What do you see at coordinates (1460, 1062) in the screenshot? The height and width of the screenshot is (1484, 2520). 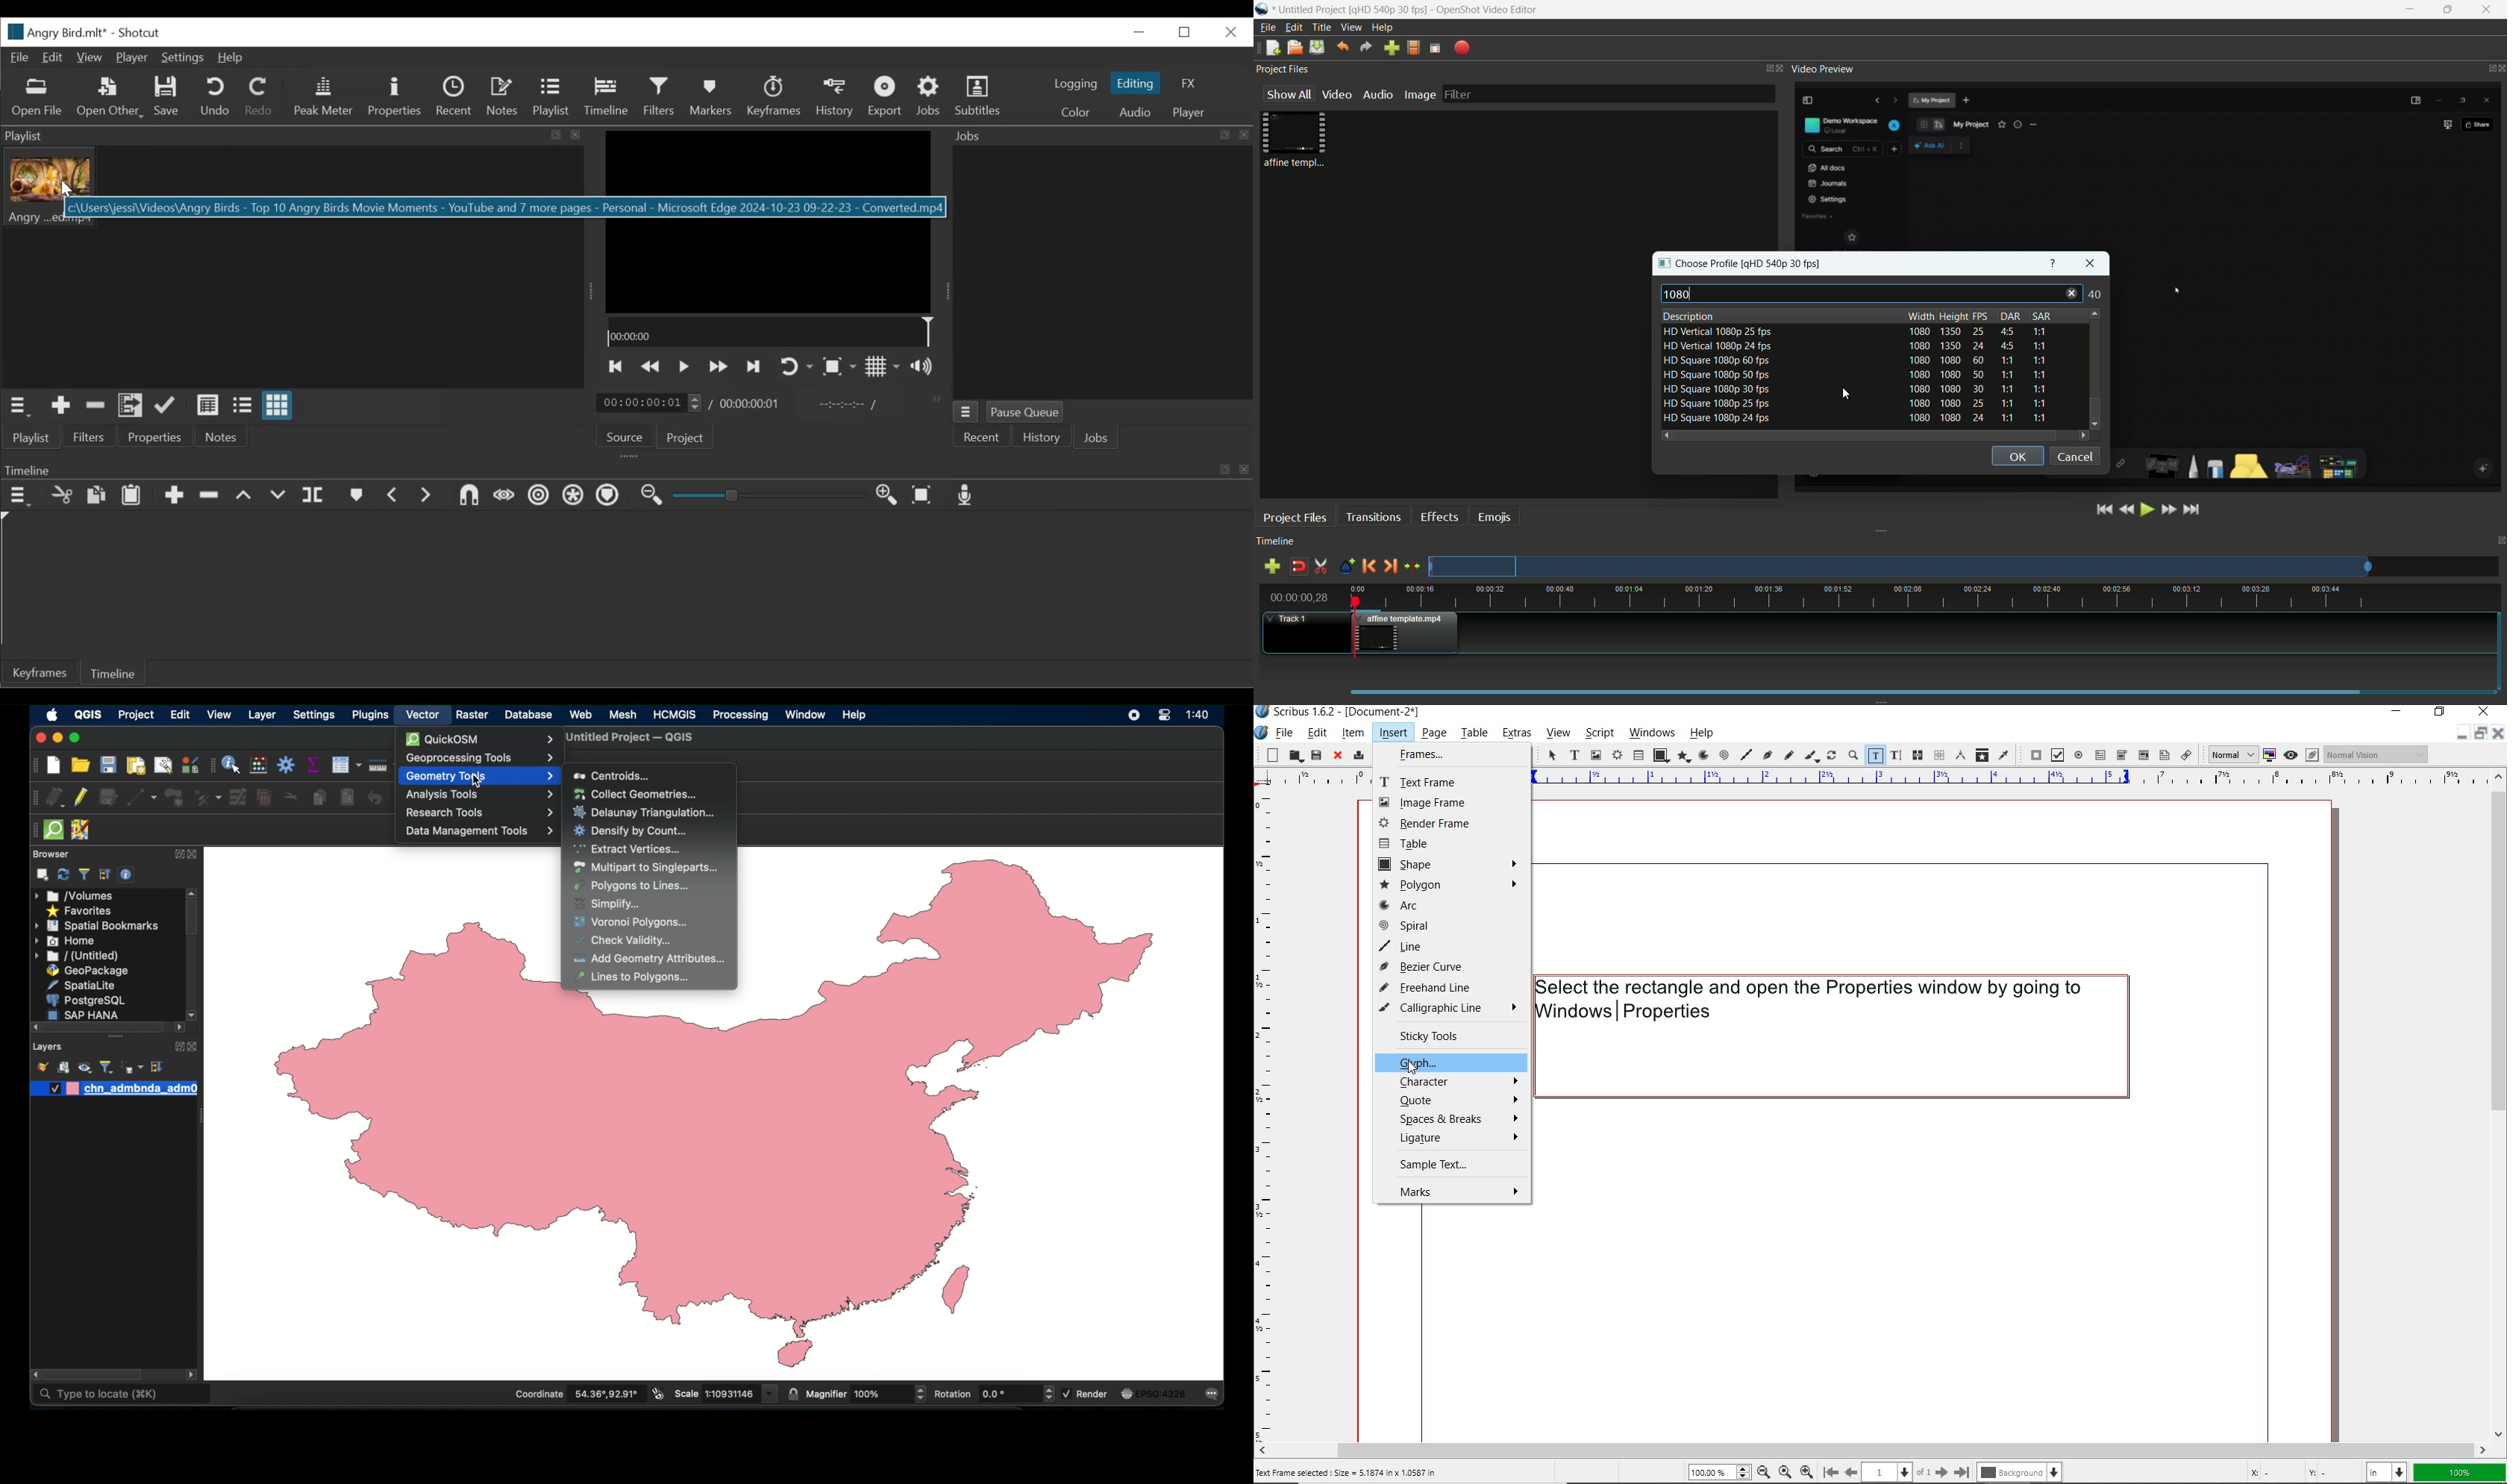 I see `glyph` at bounding box center [1460, 1062].